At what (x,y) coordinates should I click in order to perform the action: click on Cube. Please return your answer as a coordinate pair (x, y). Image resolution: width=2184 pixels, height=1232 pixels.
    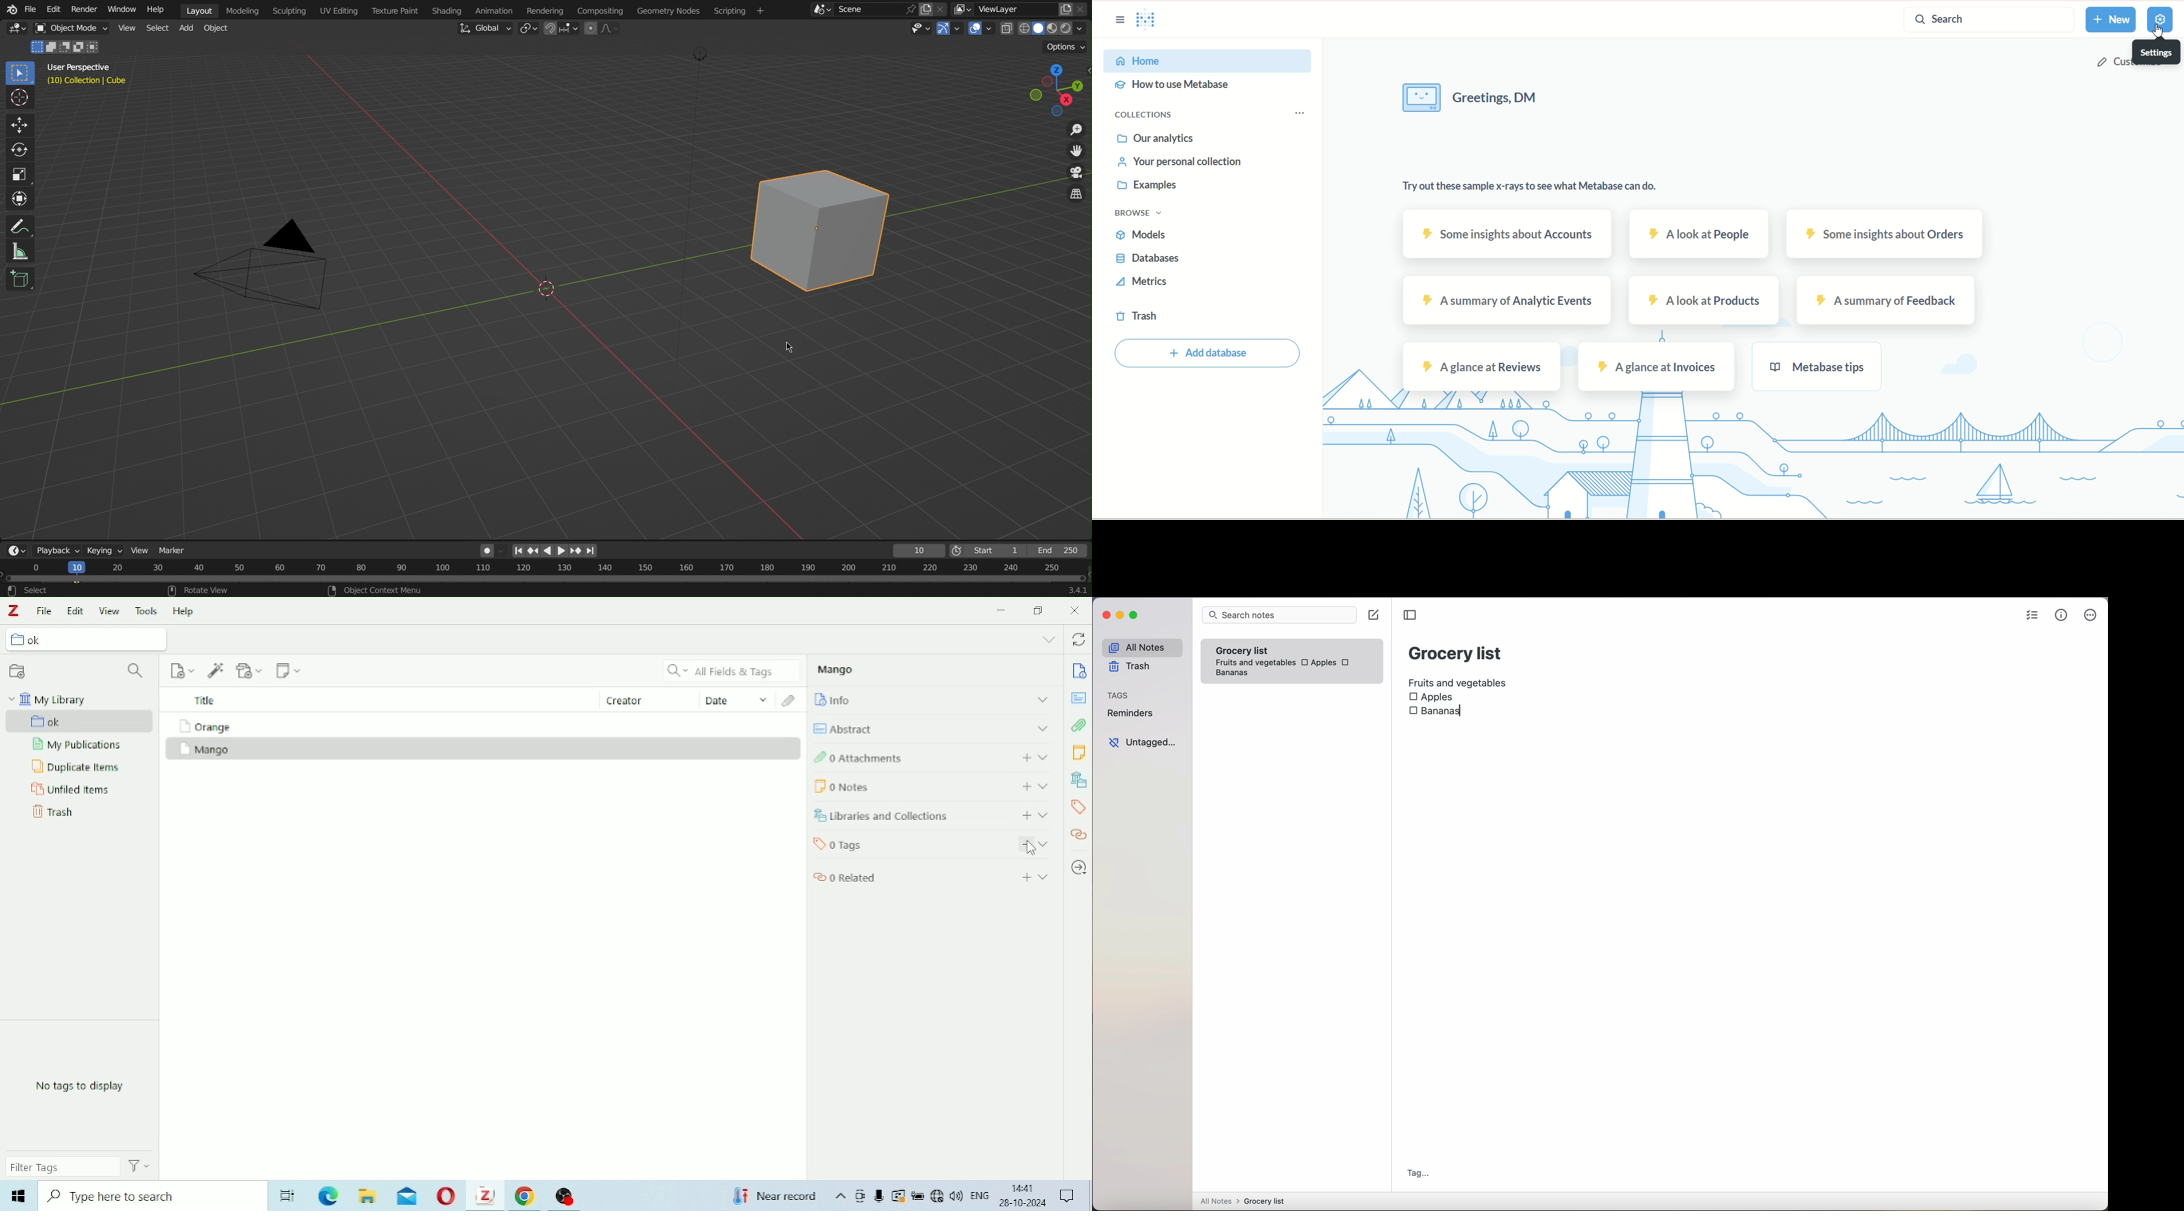
    Looking at the image, I should click on (822, 225).